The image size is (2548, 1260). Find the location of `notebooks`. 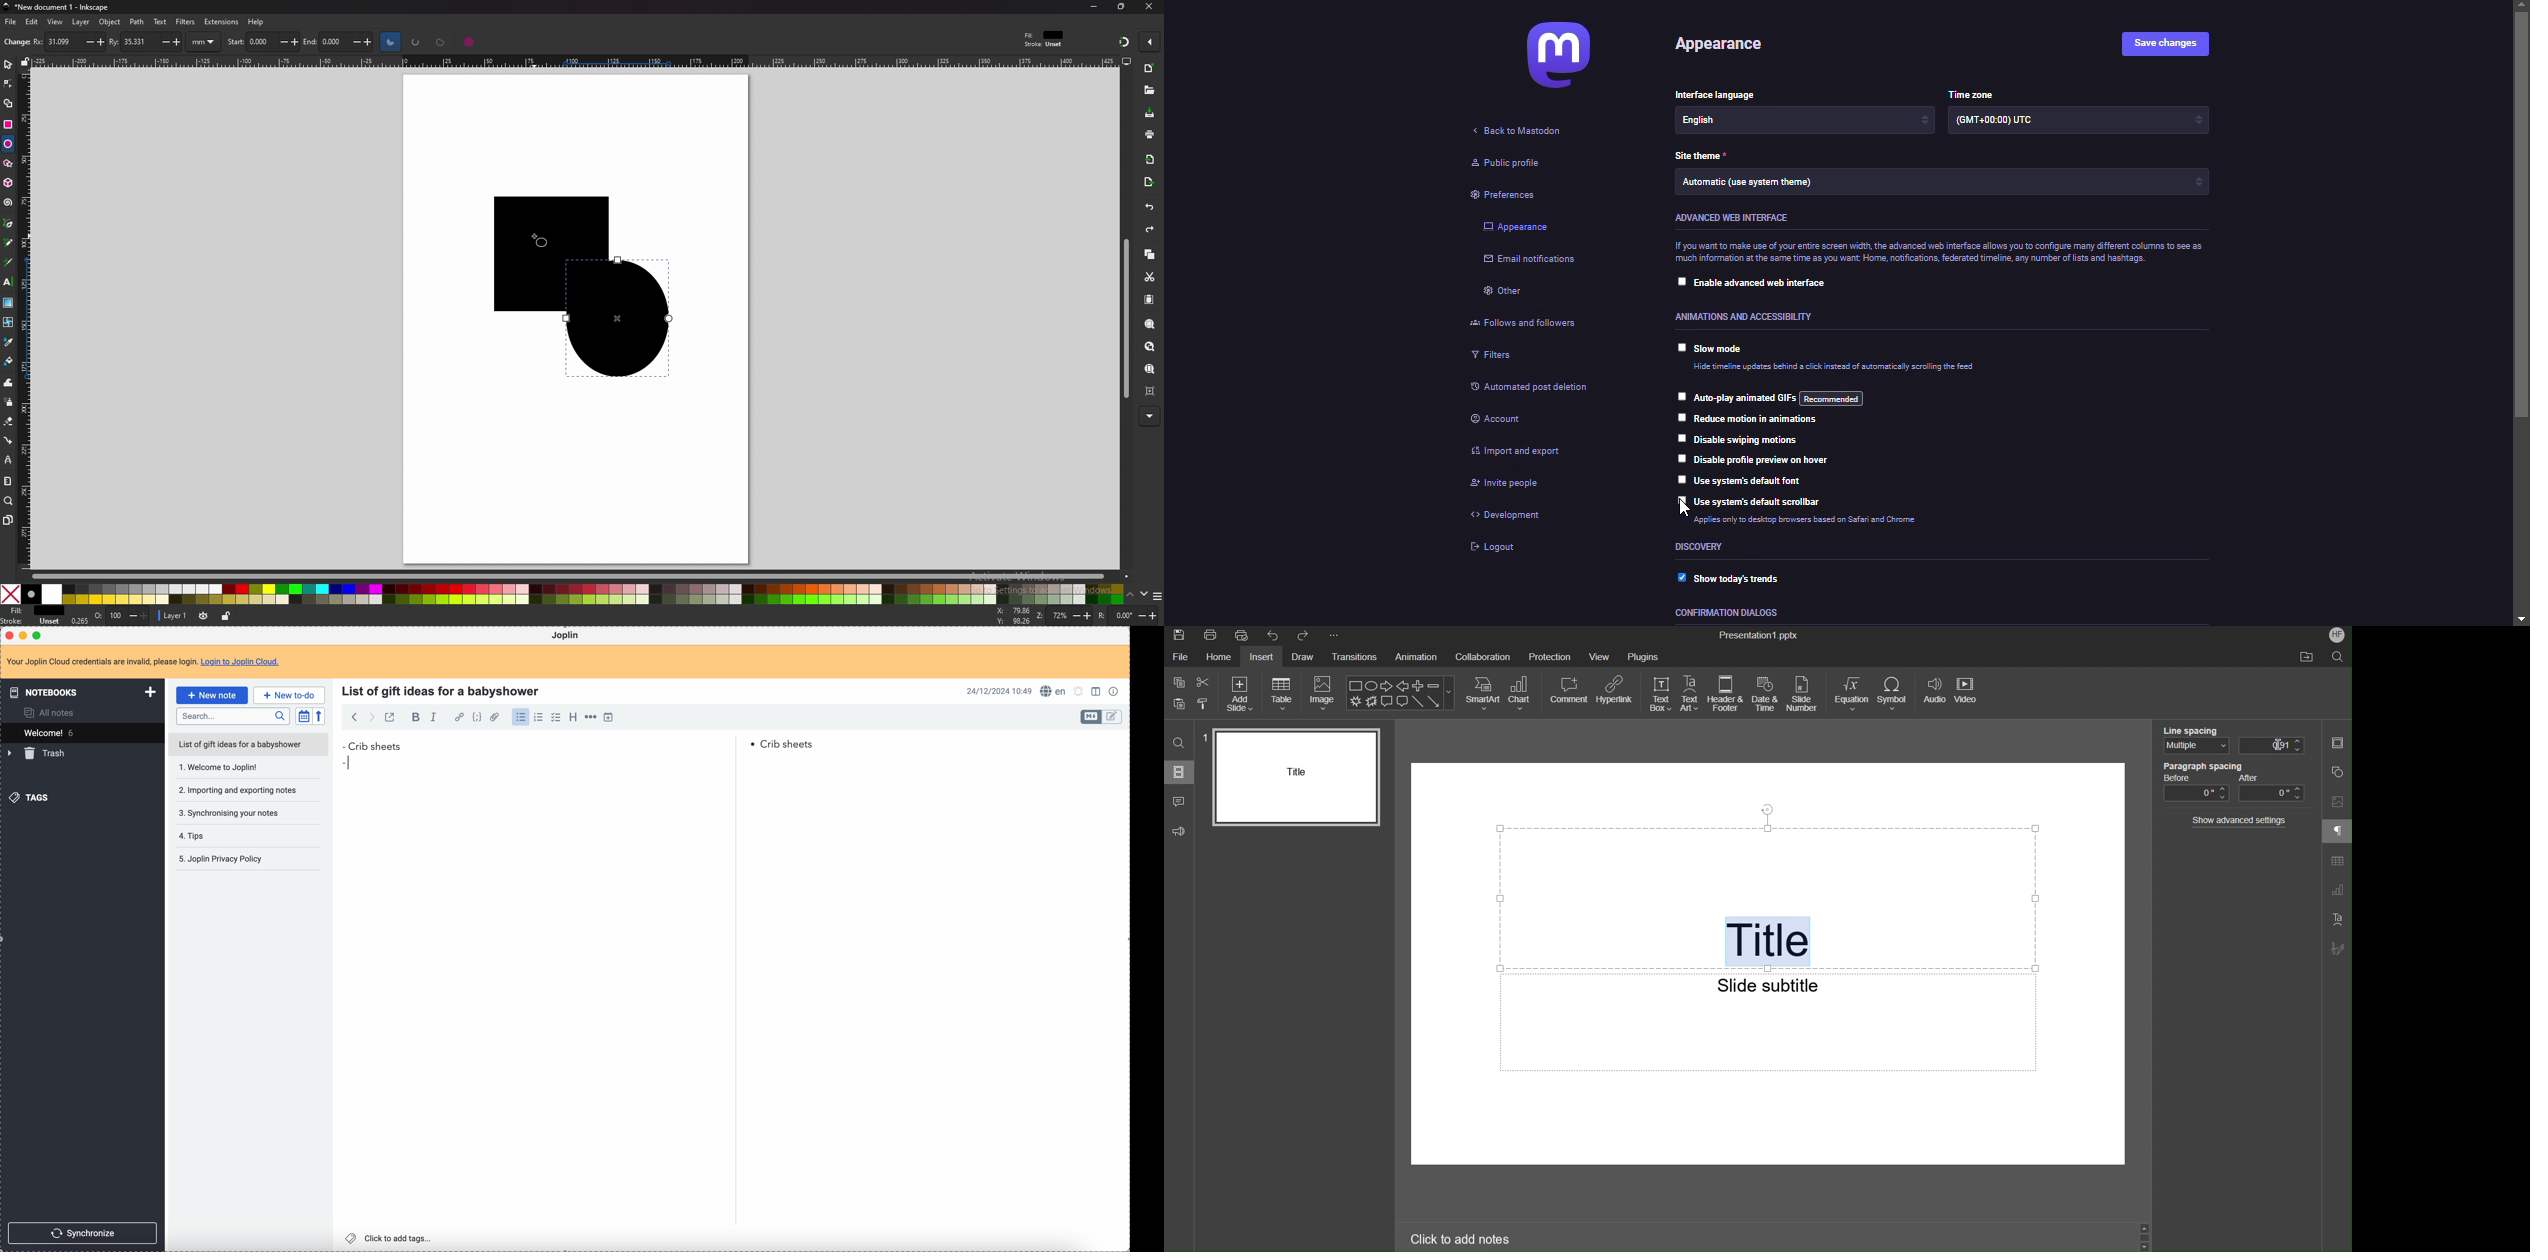

notebooks is located at coordinates (79, 693).